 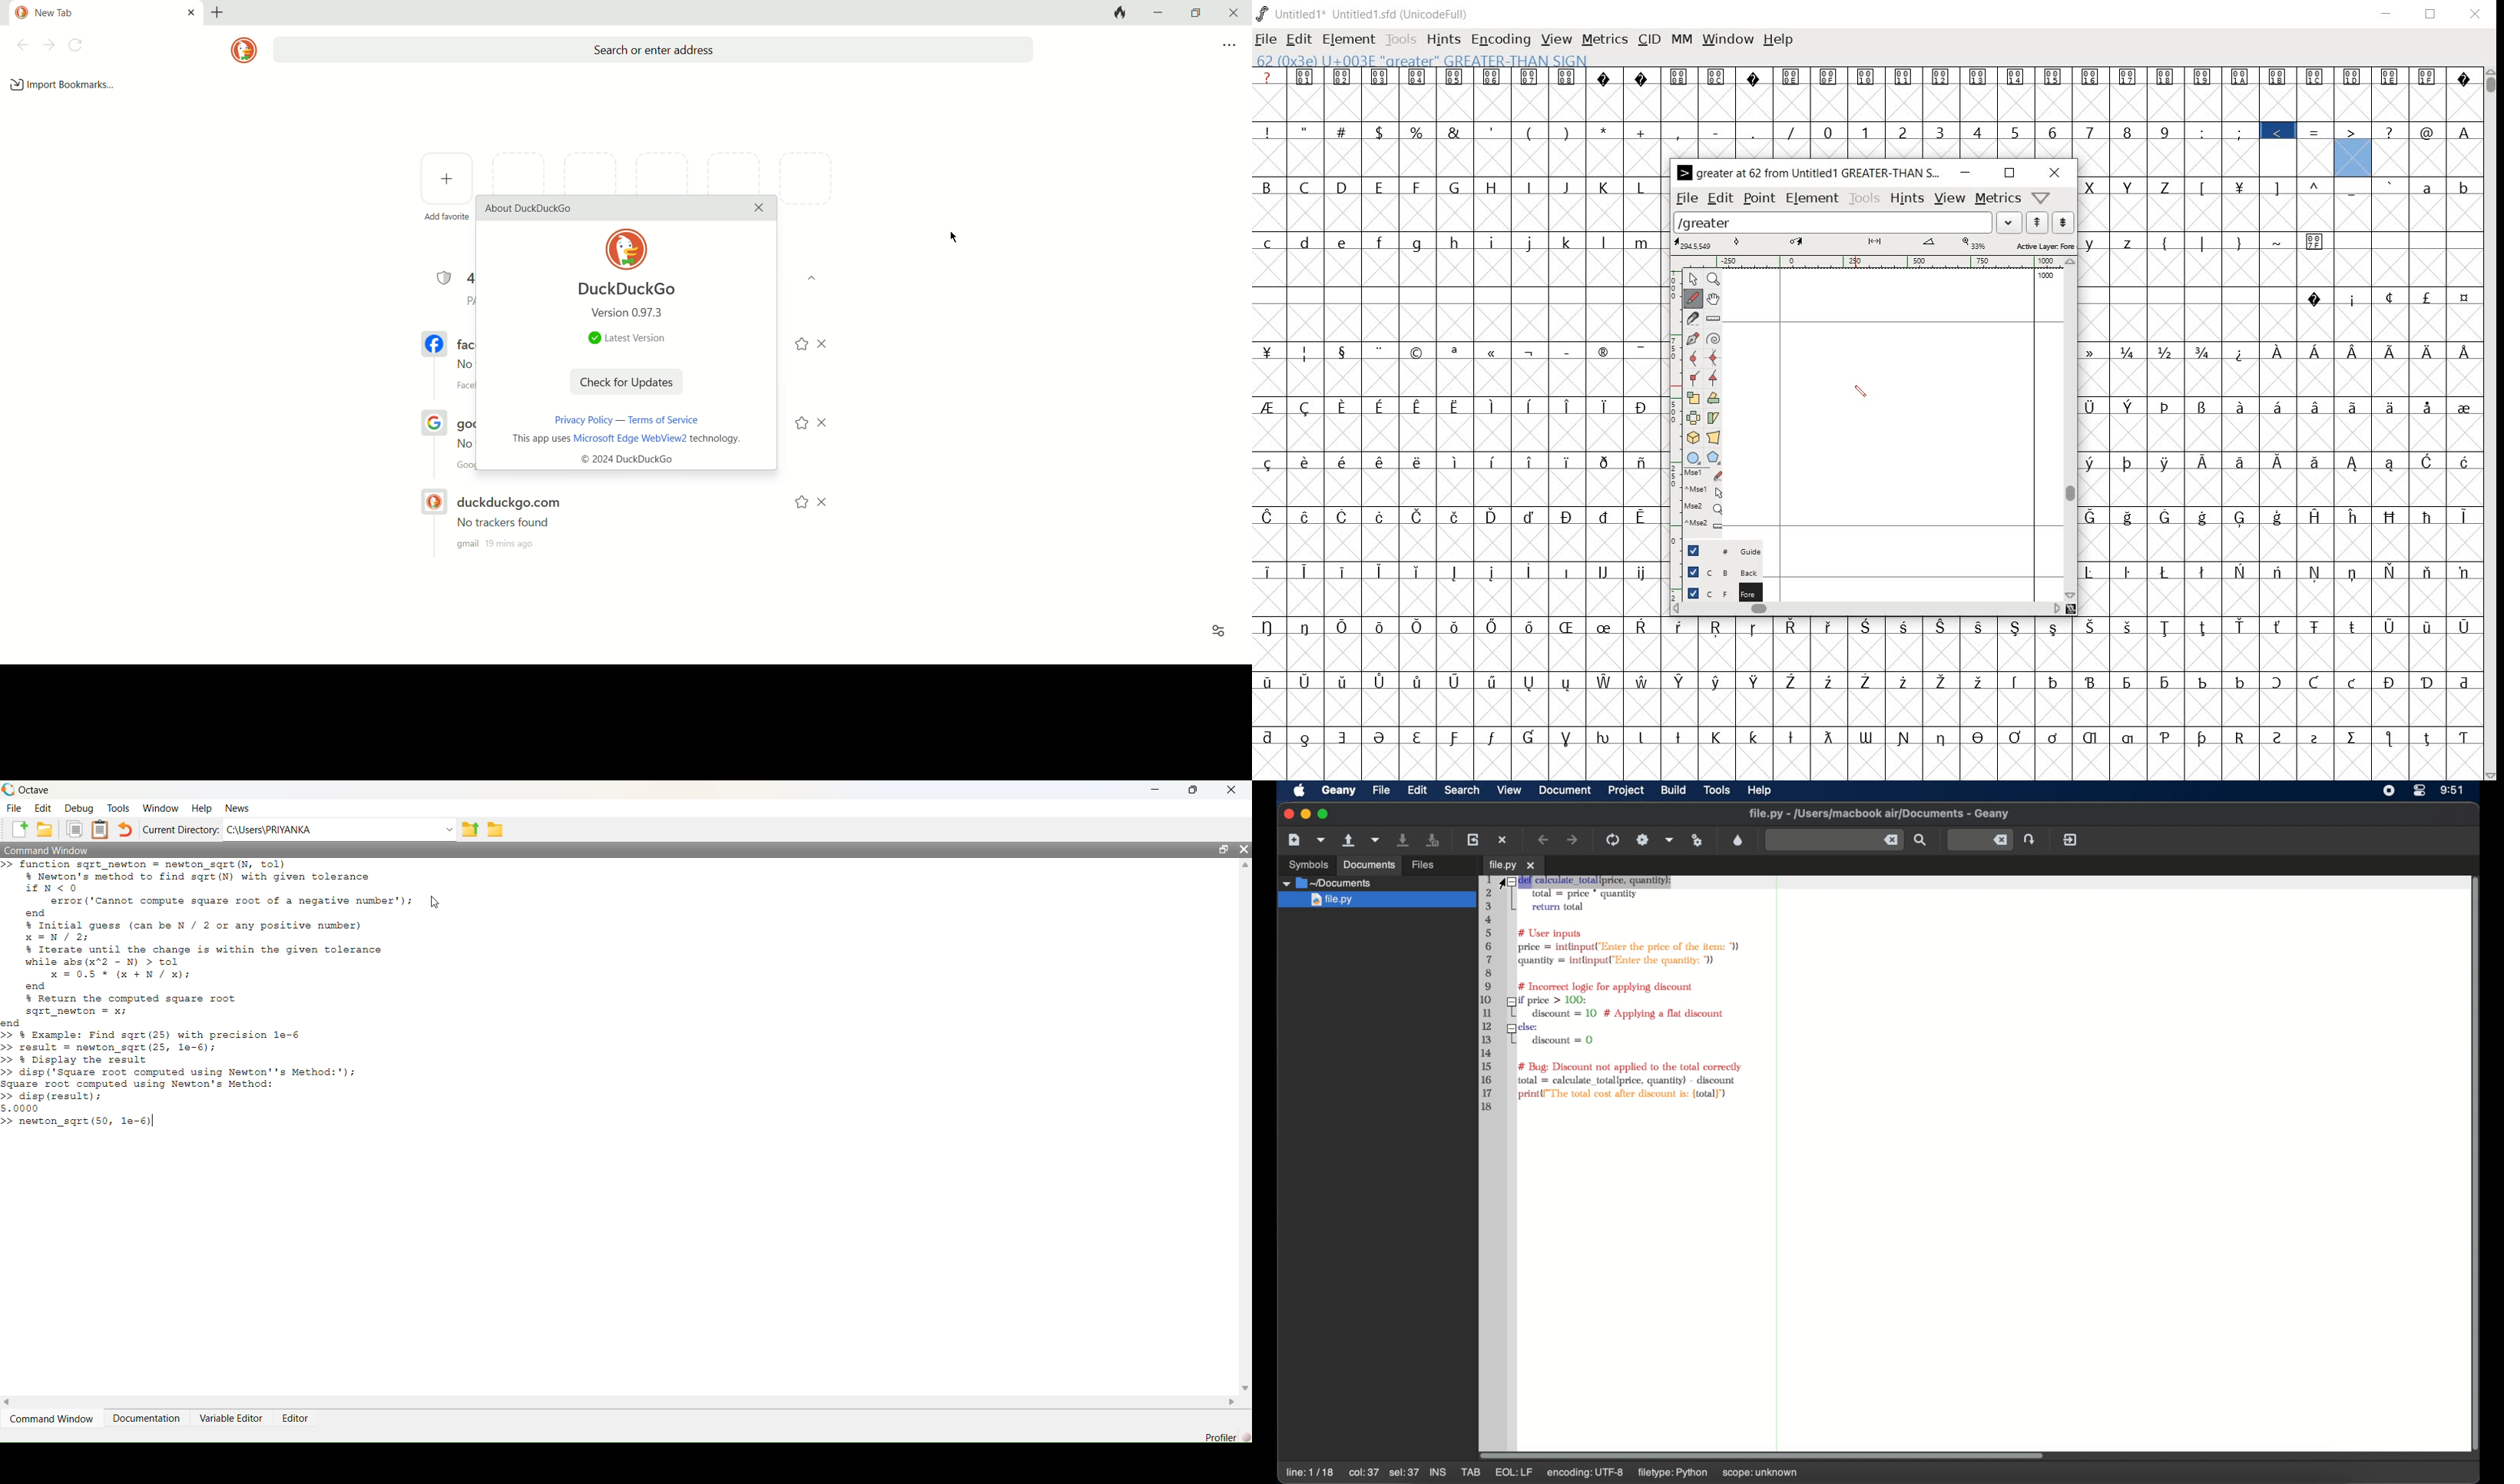 I want to click on element, so click(x=1814, y=199).